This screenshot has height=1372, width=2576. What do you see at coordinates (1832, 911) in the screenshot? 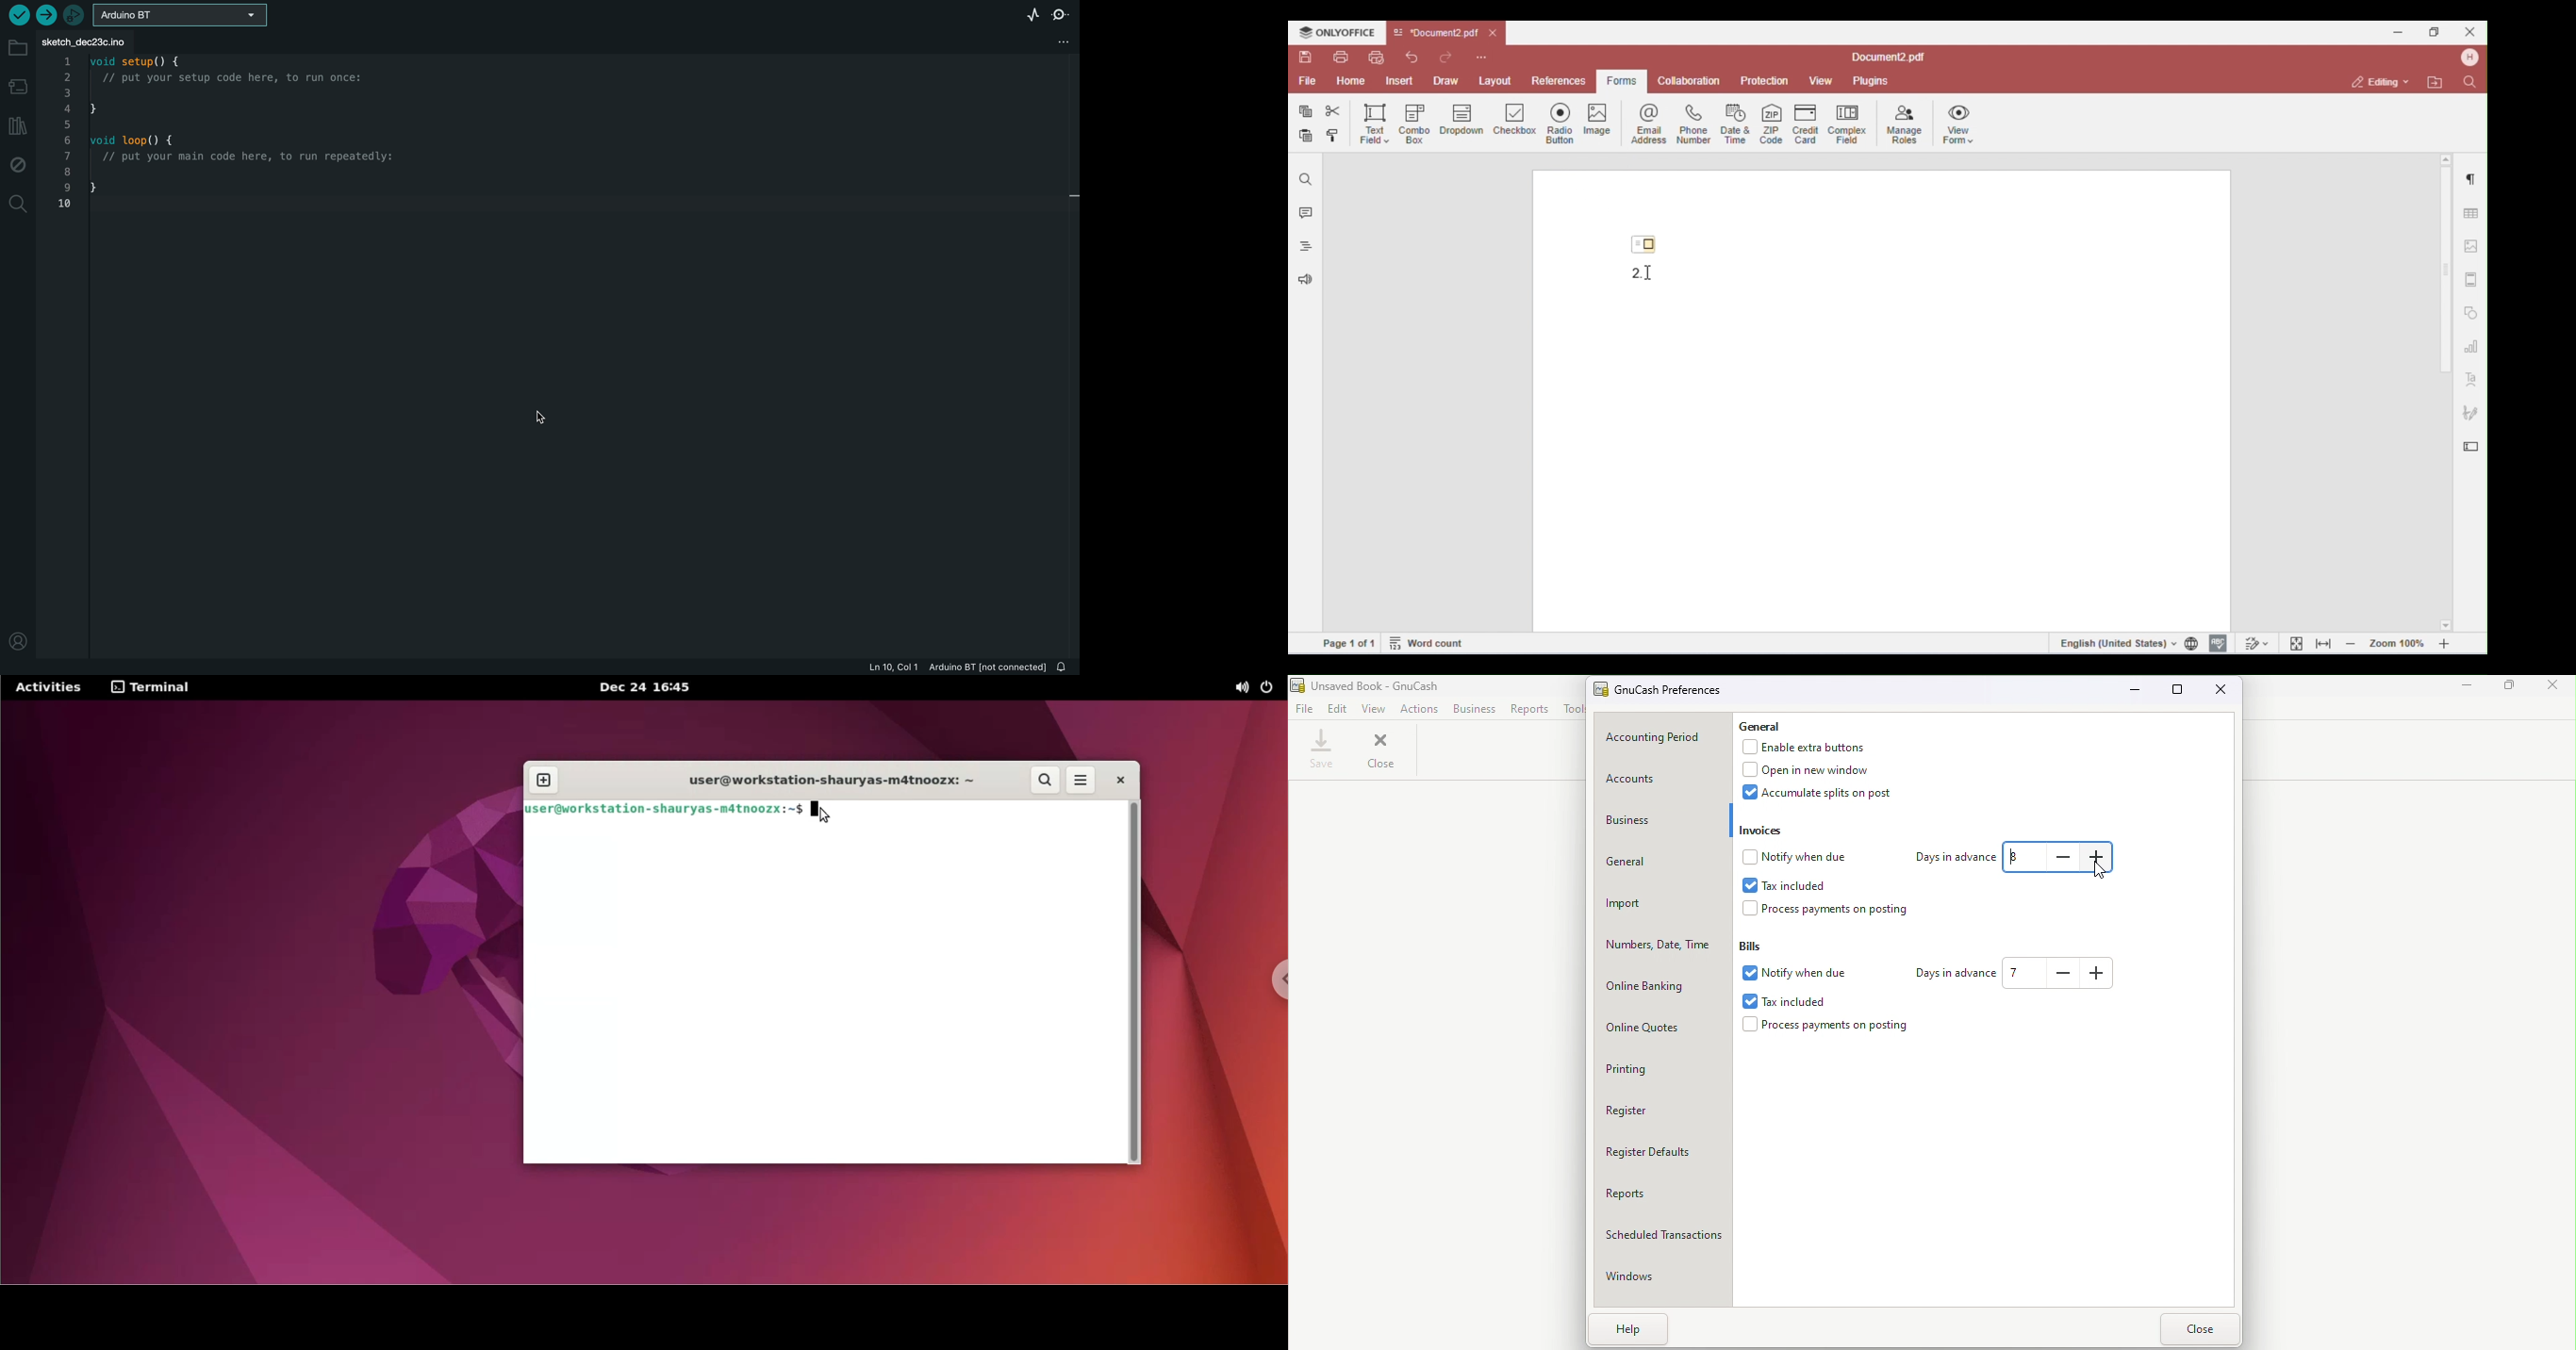
I see `Process payments on postings` at bounding box center [1832, 911].